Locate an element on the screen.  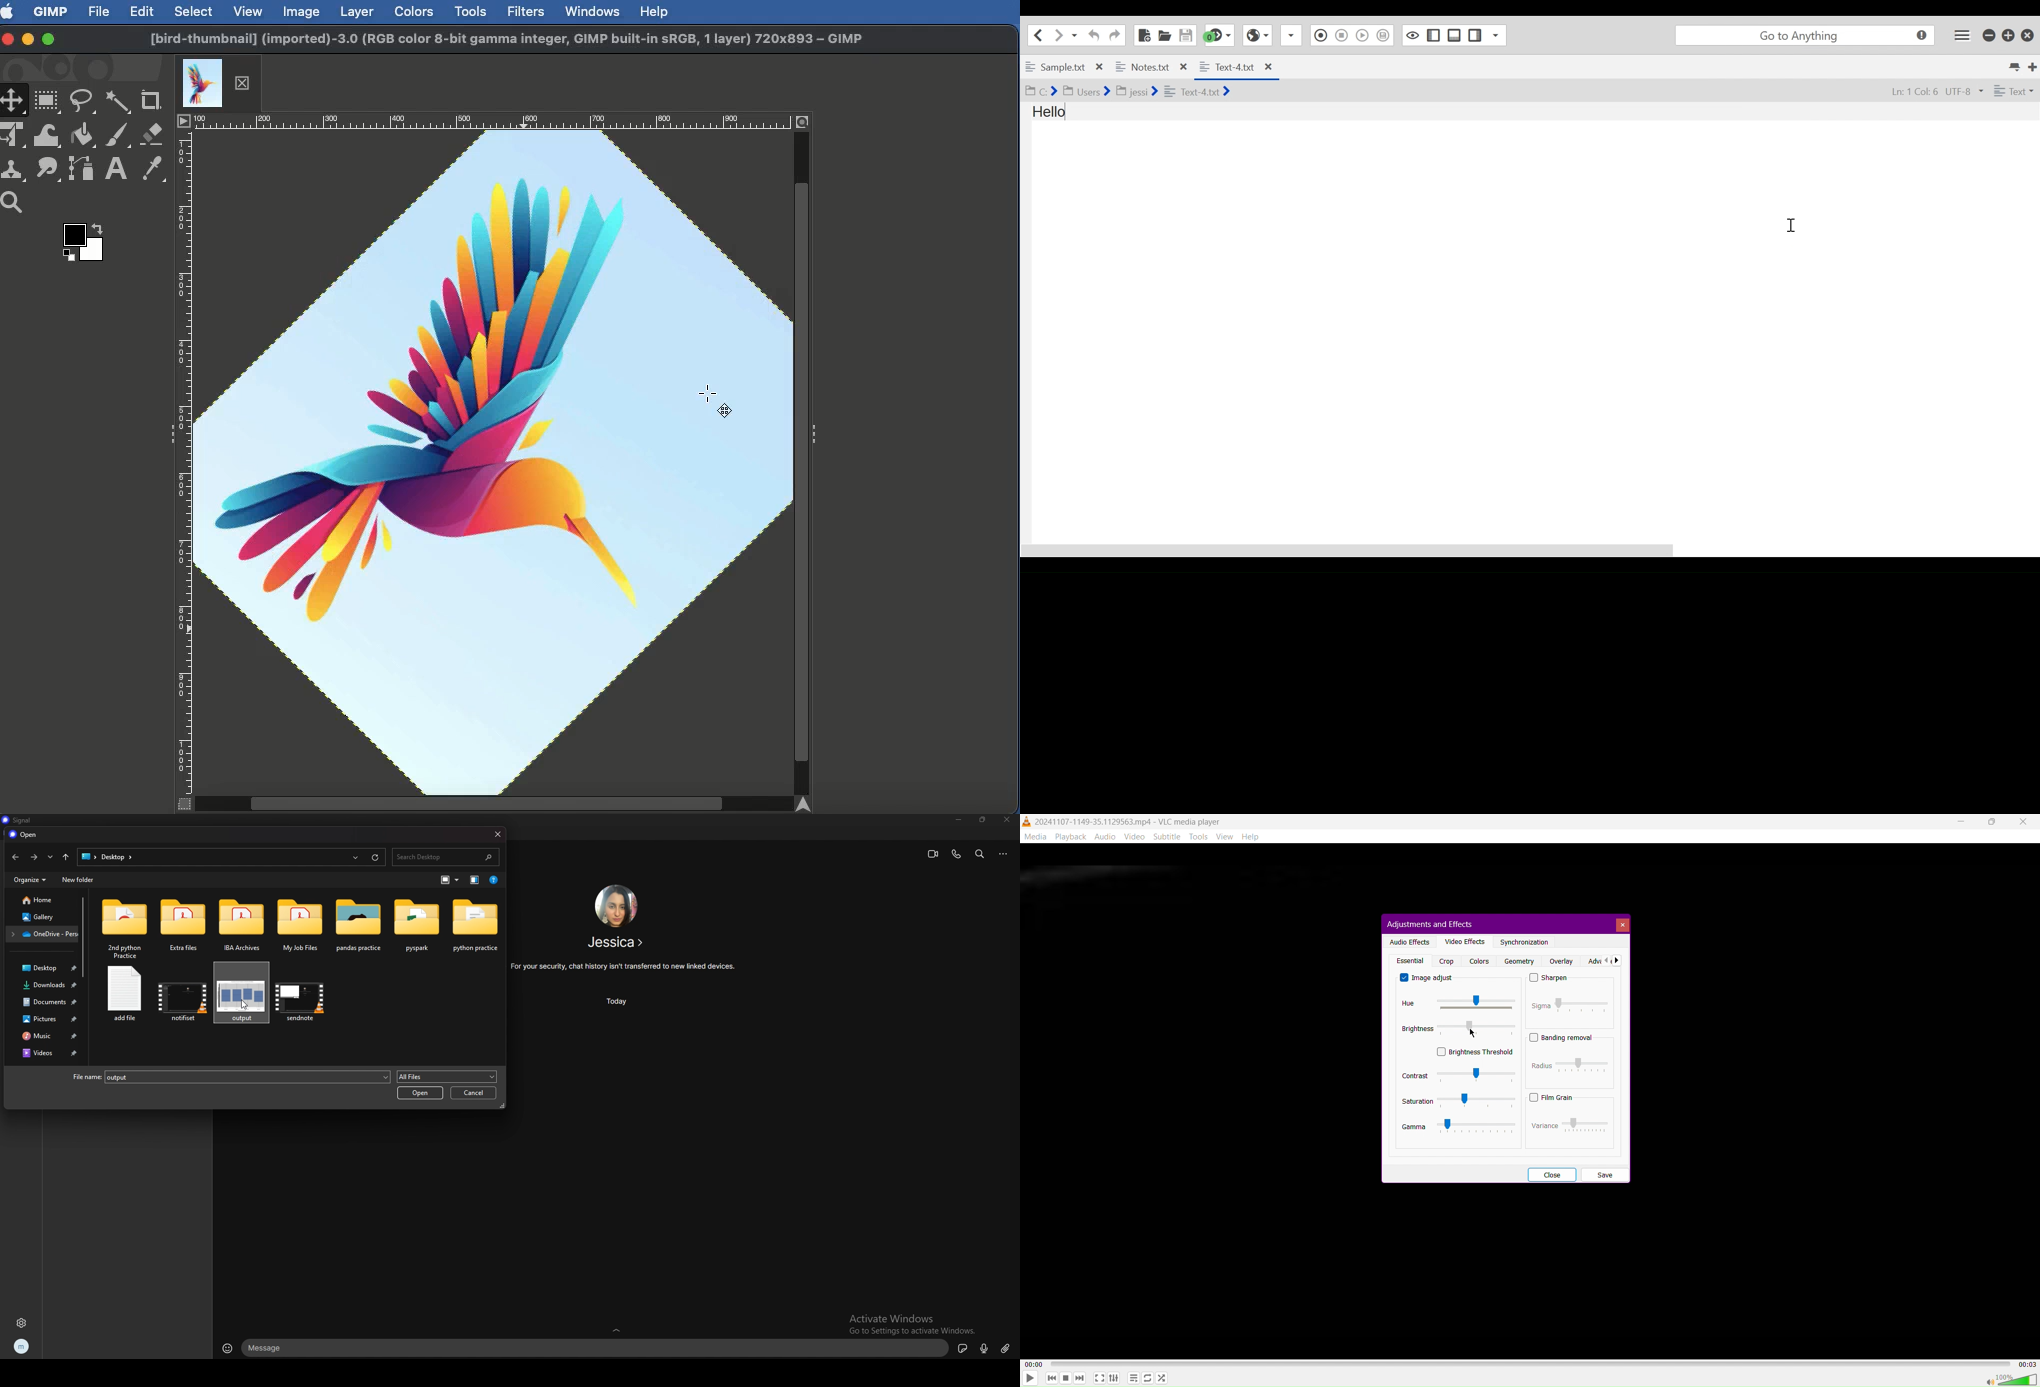
help is located at coordinates (494, 880).